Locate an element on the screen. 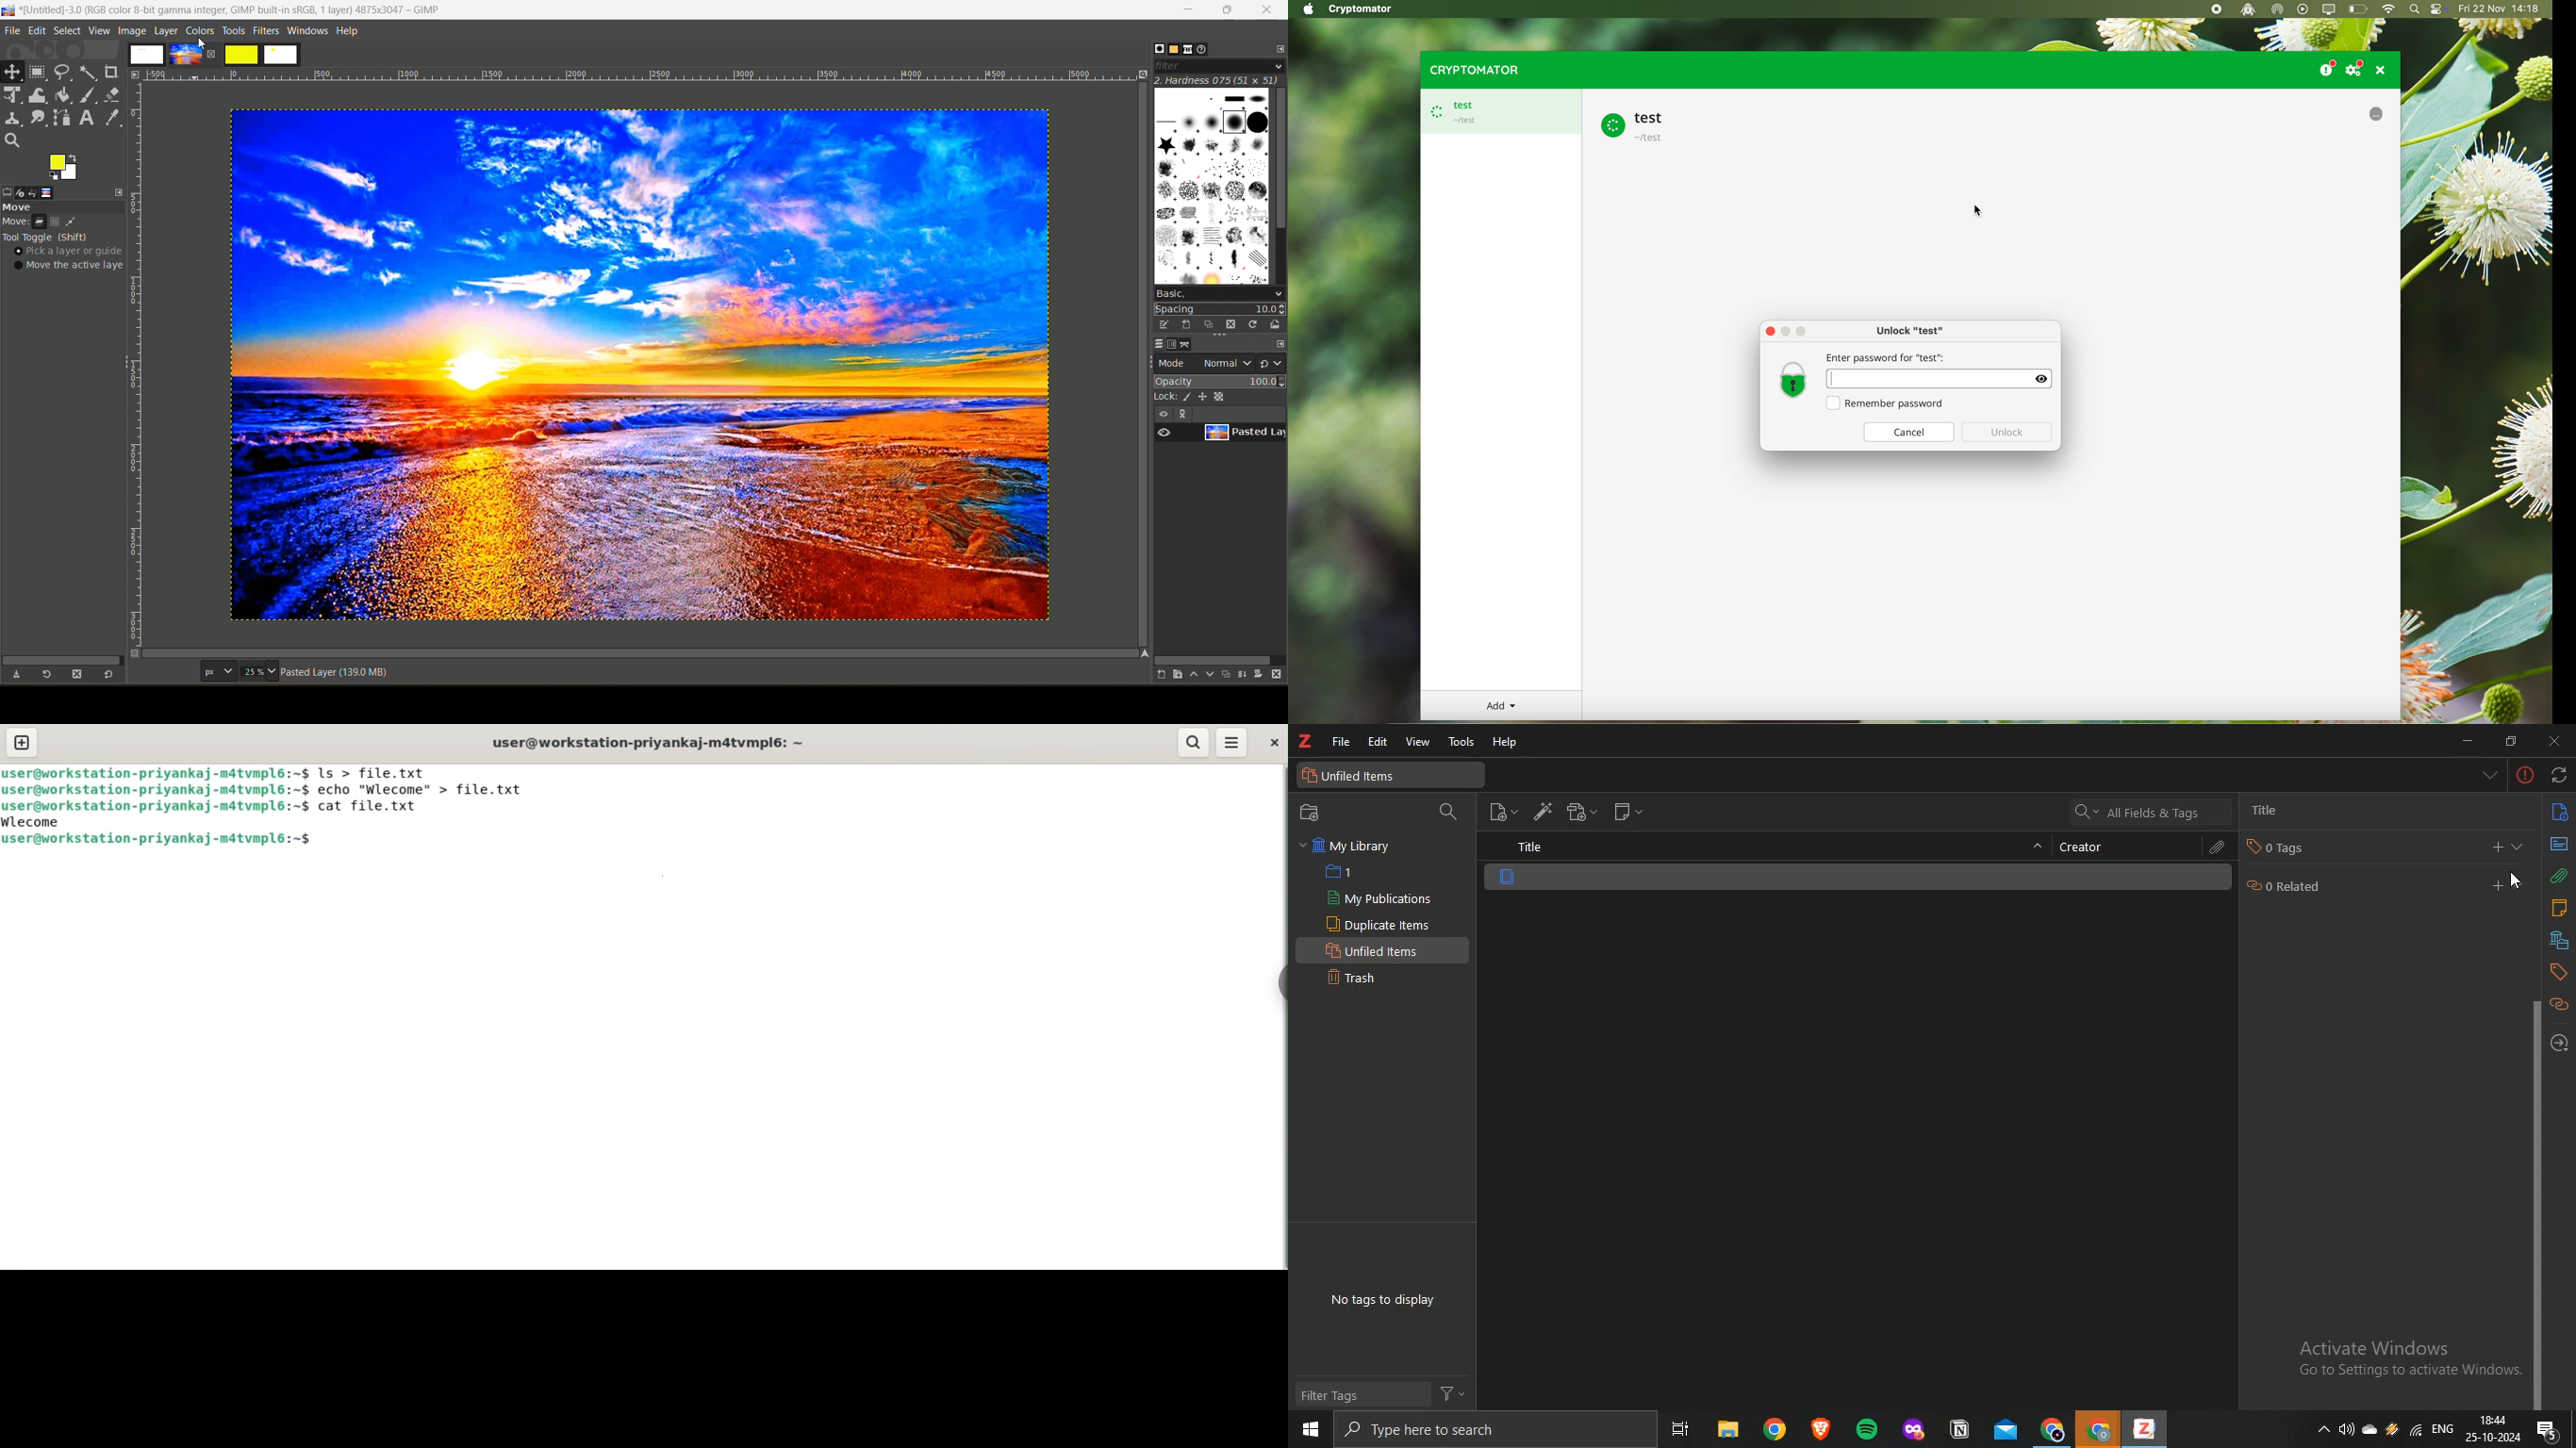 Image resolution: width=2576 pixels, height=1456 pixels. app is located at coordinates (2149, 1429).